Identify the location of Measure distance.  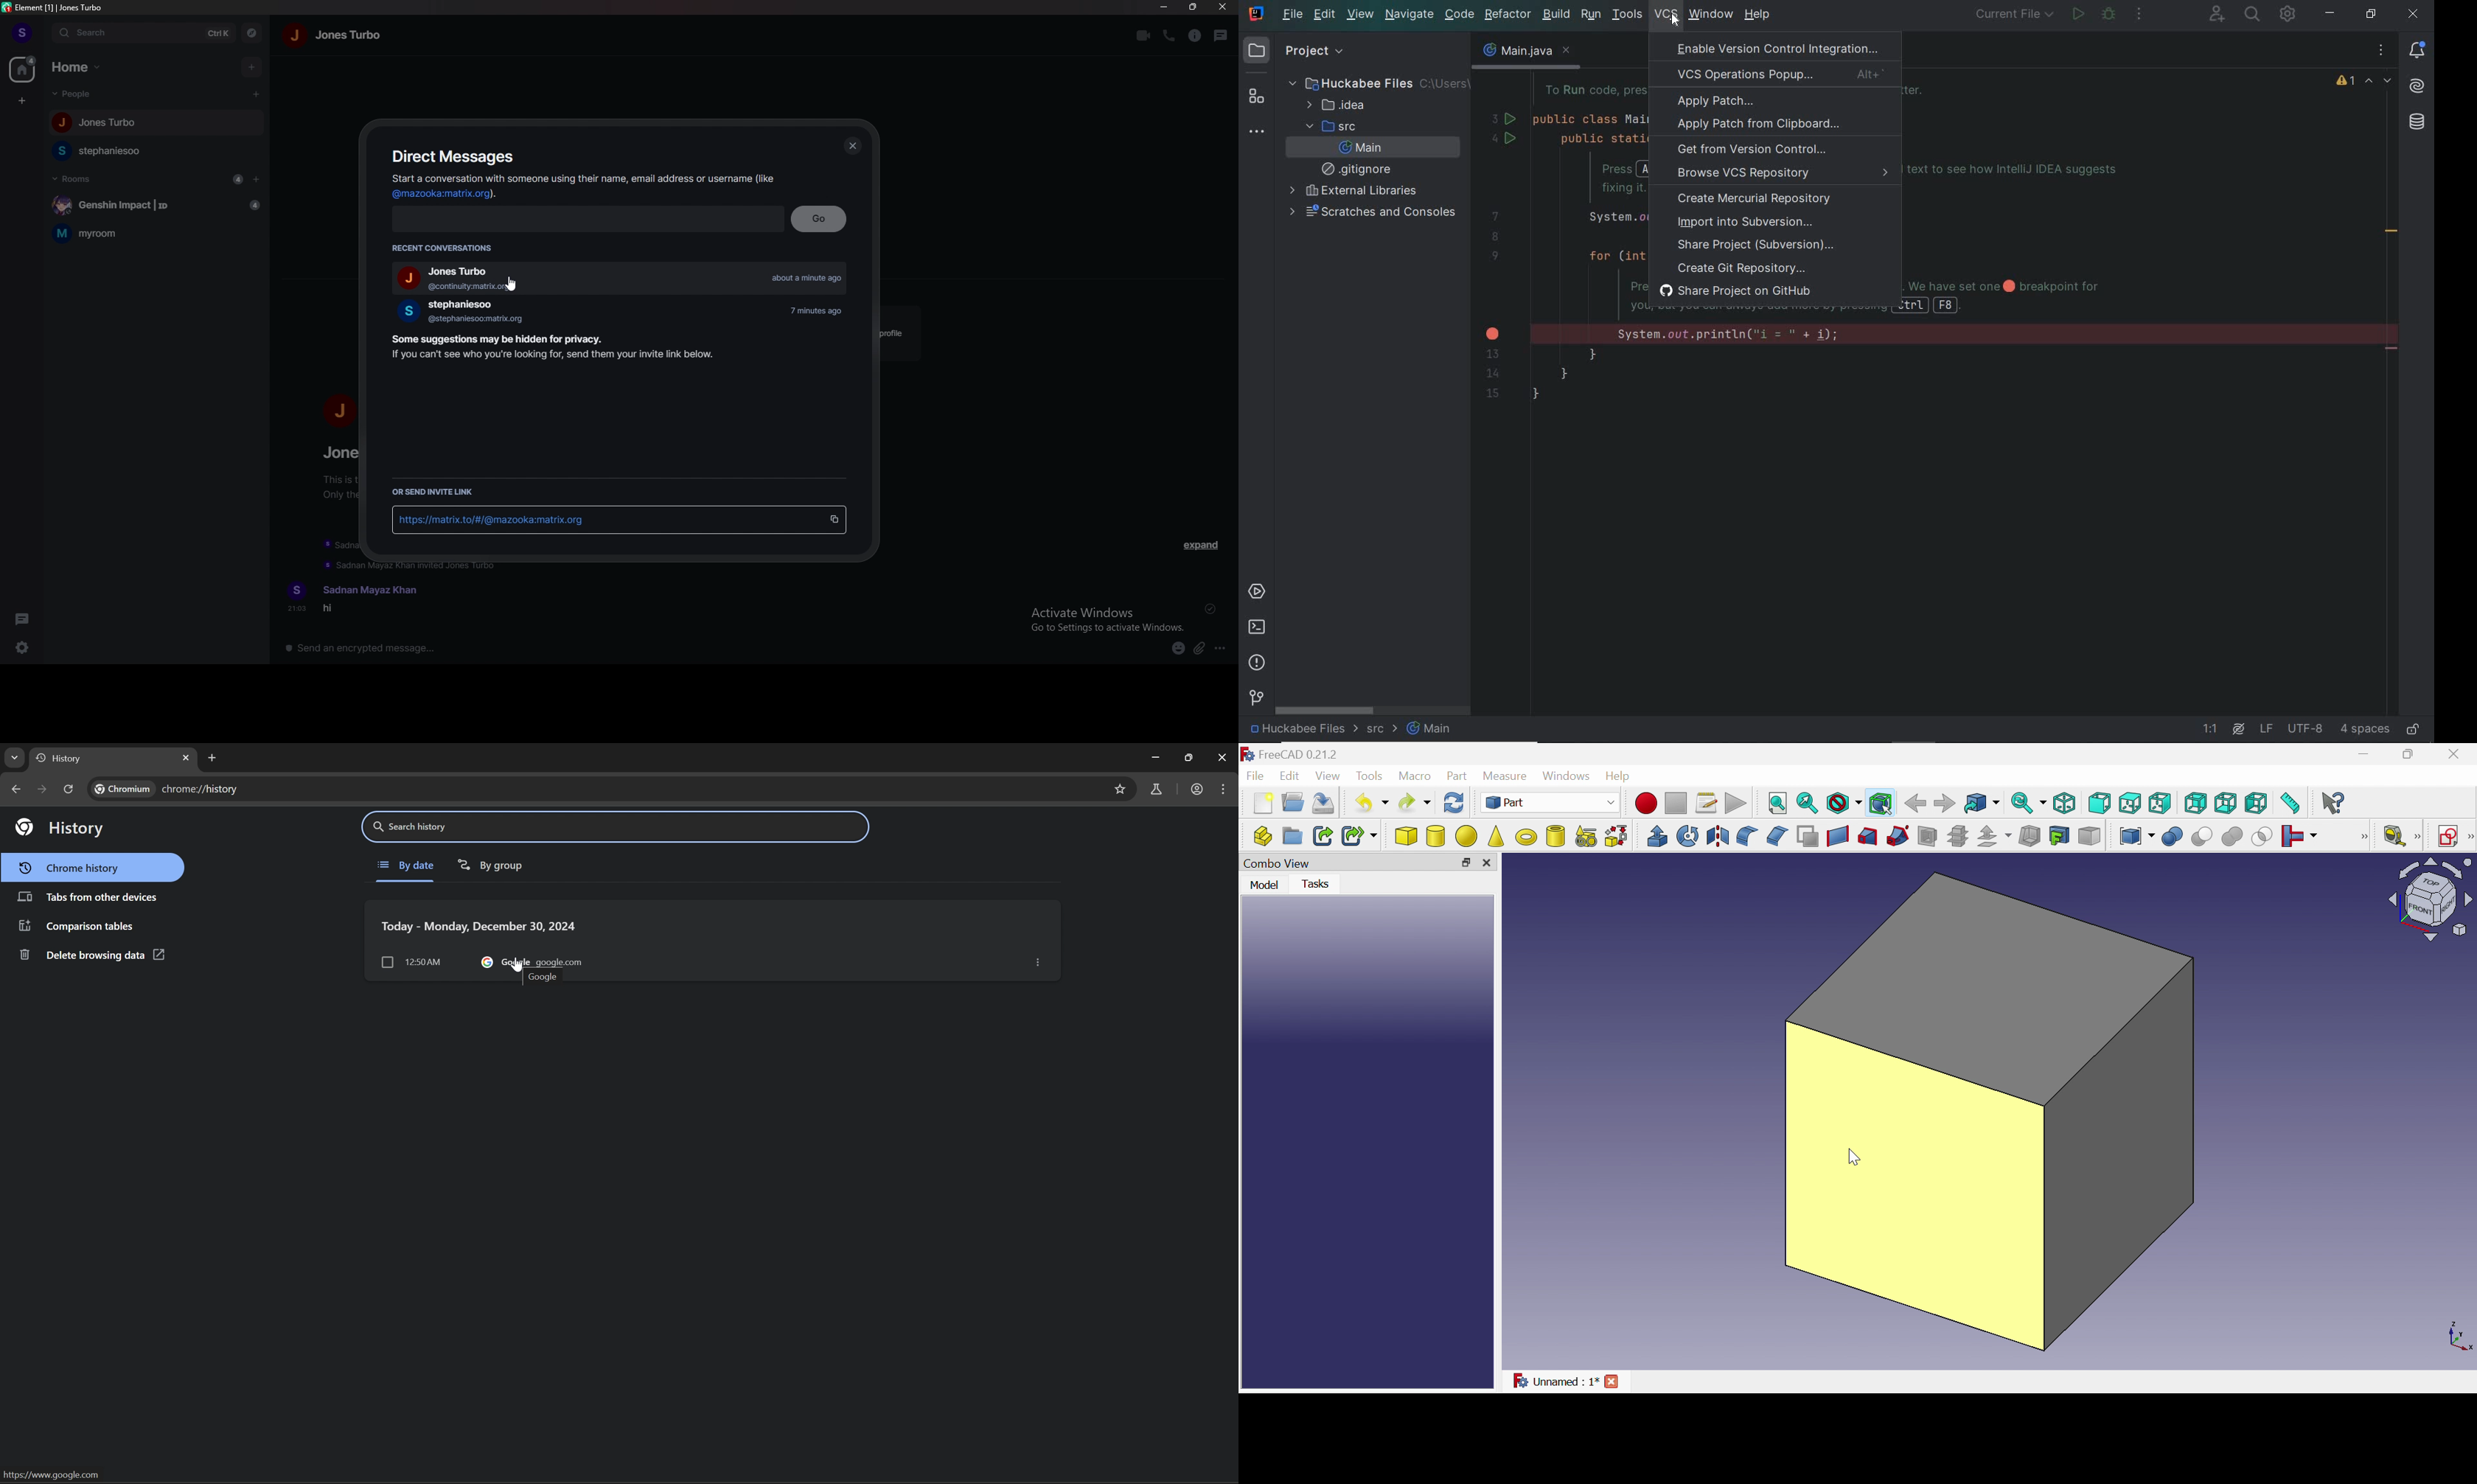
(2291, 804).